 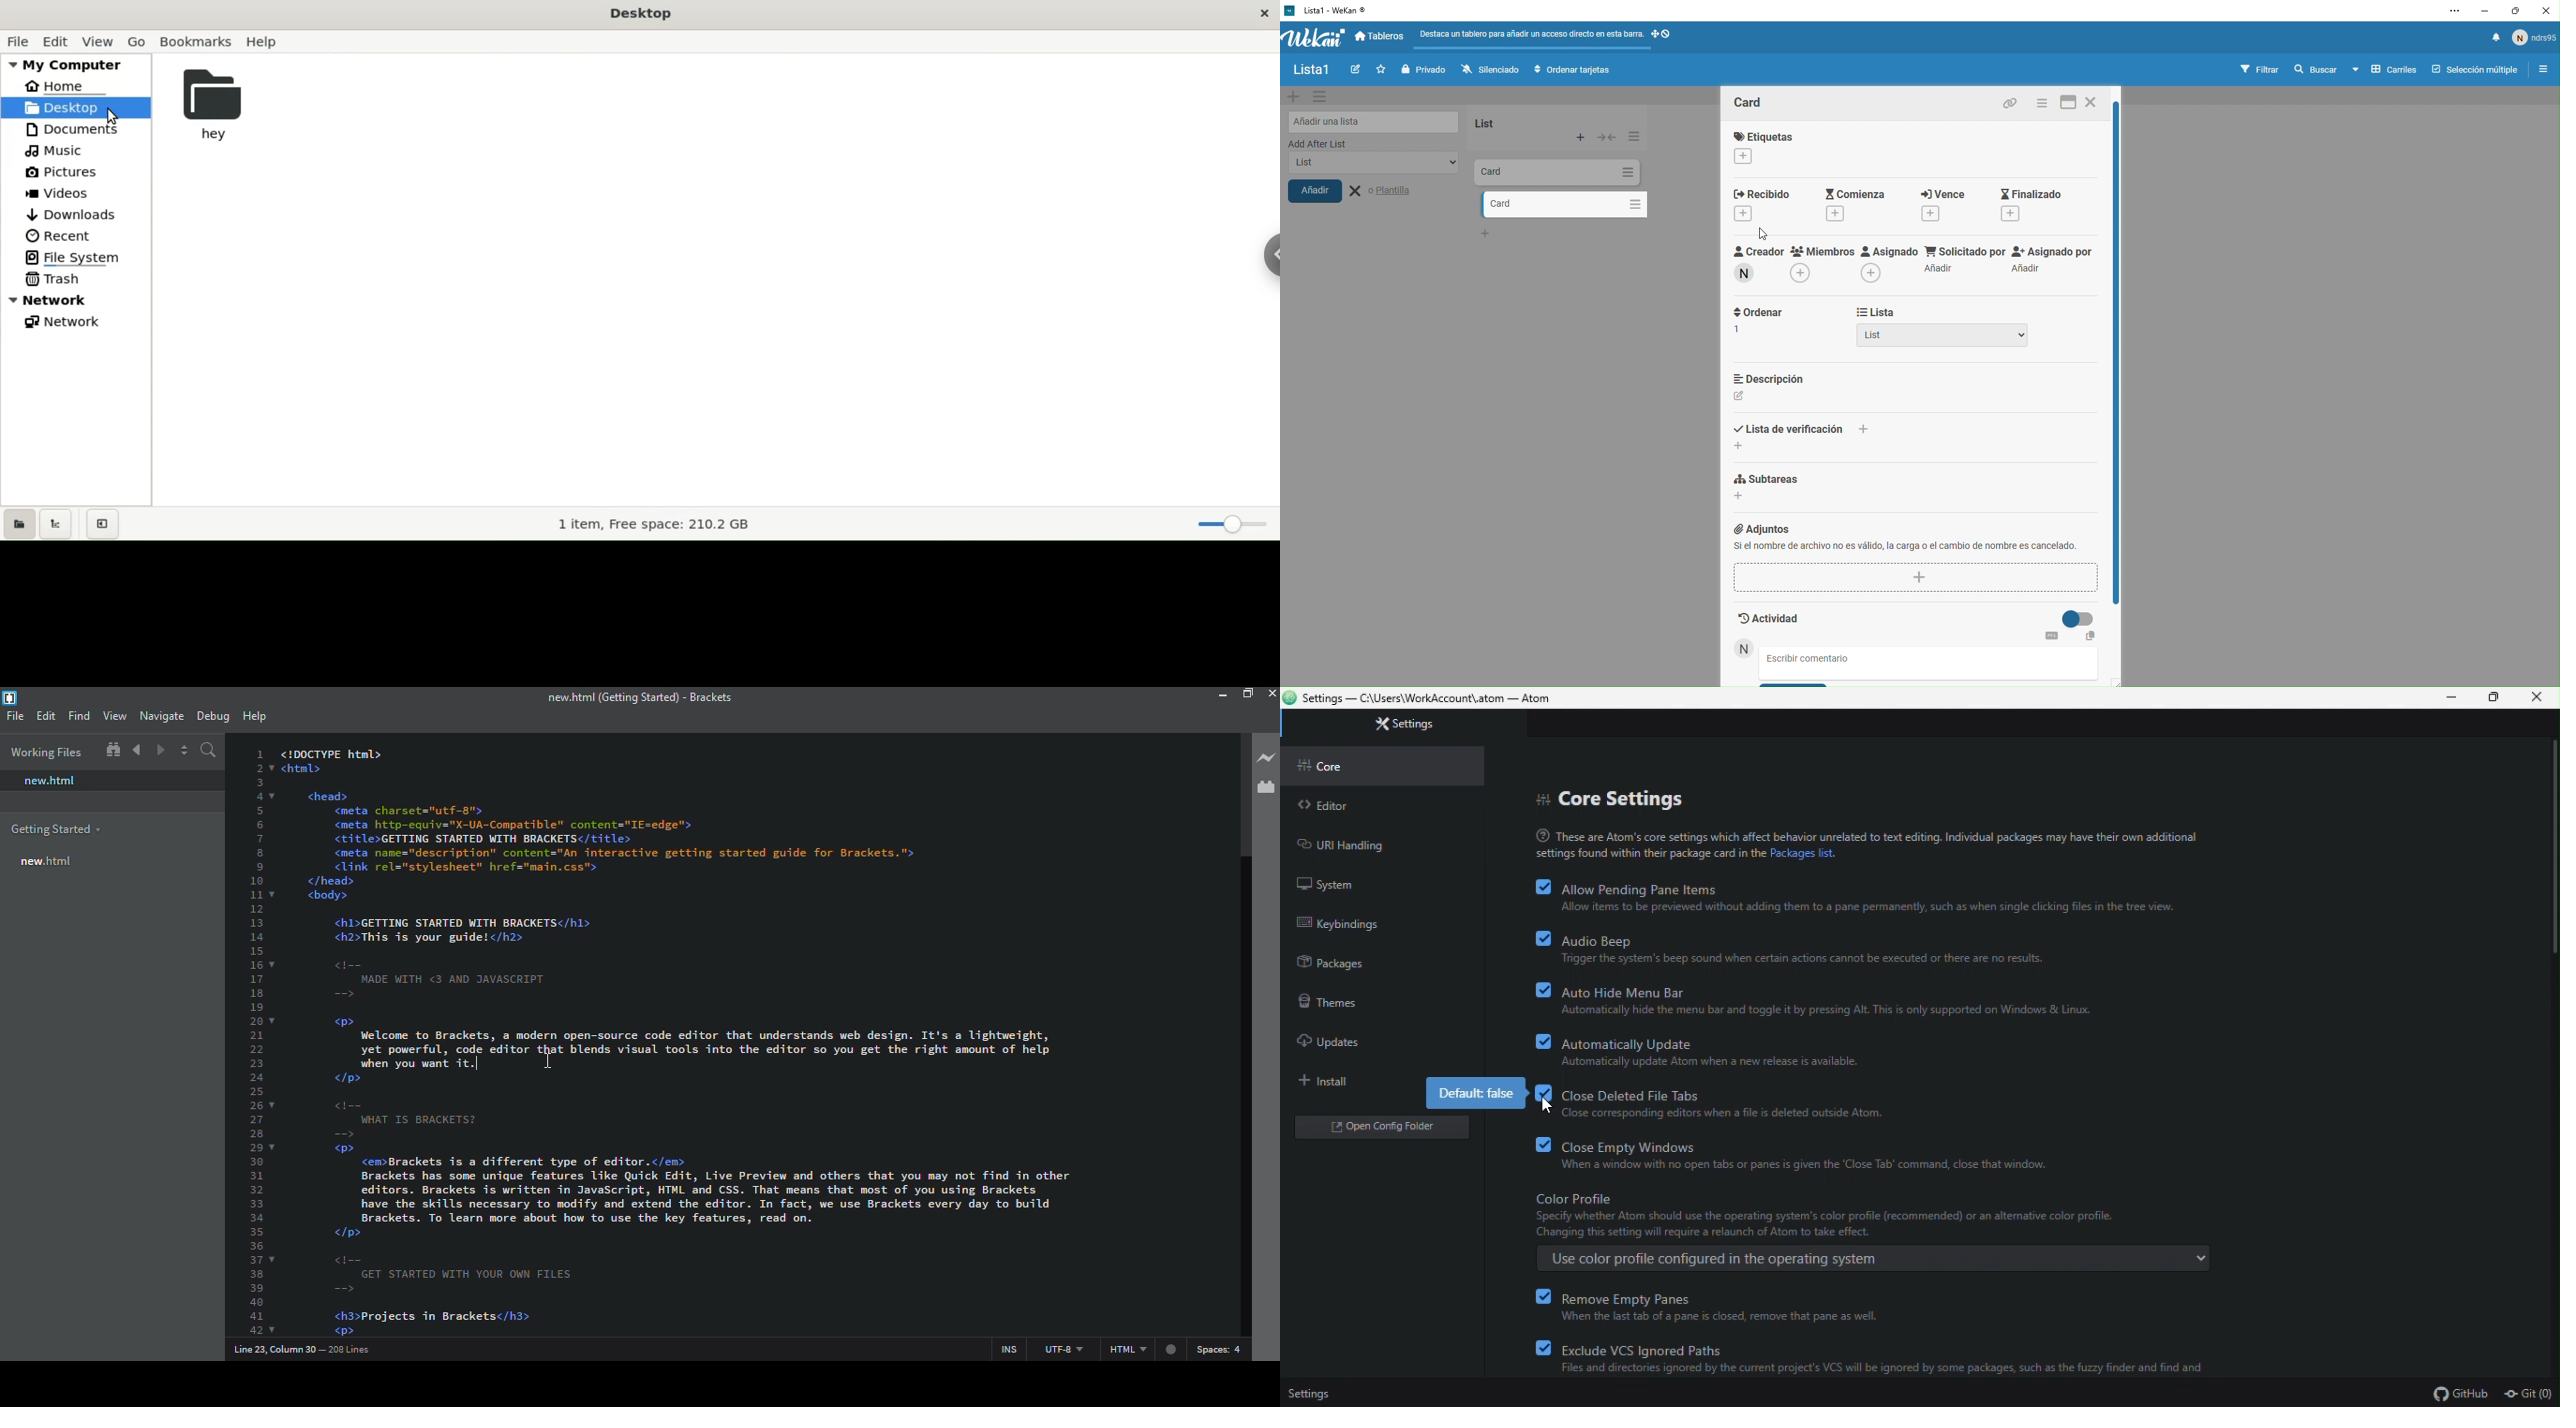 I want to click on split editor, so click(x=185, y=750).